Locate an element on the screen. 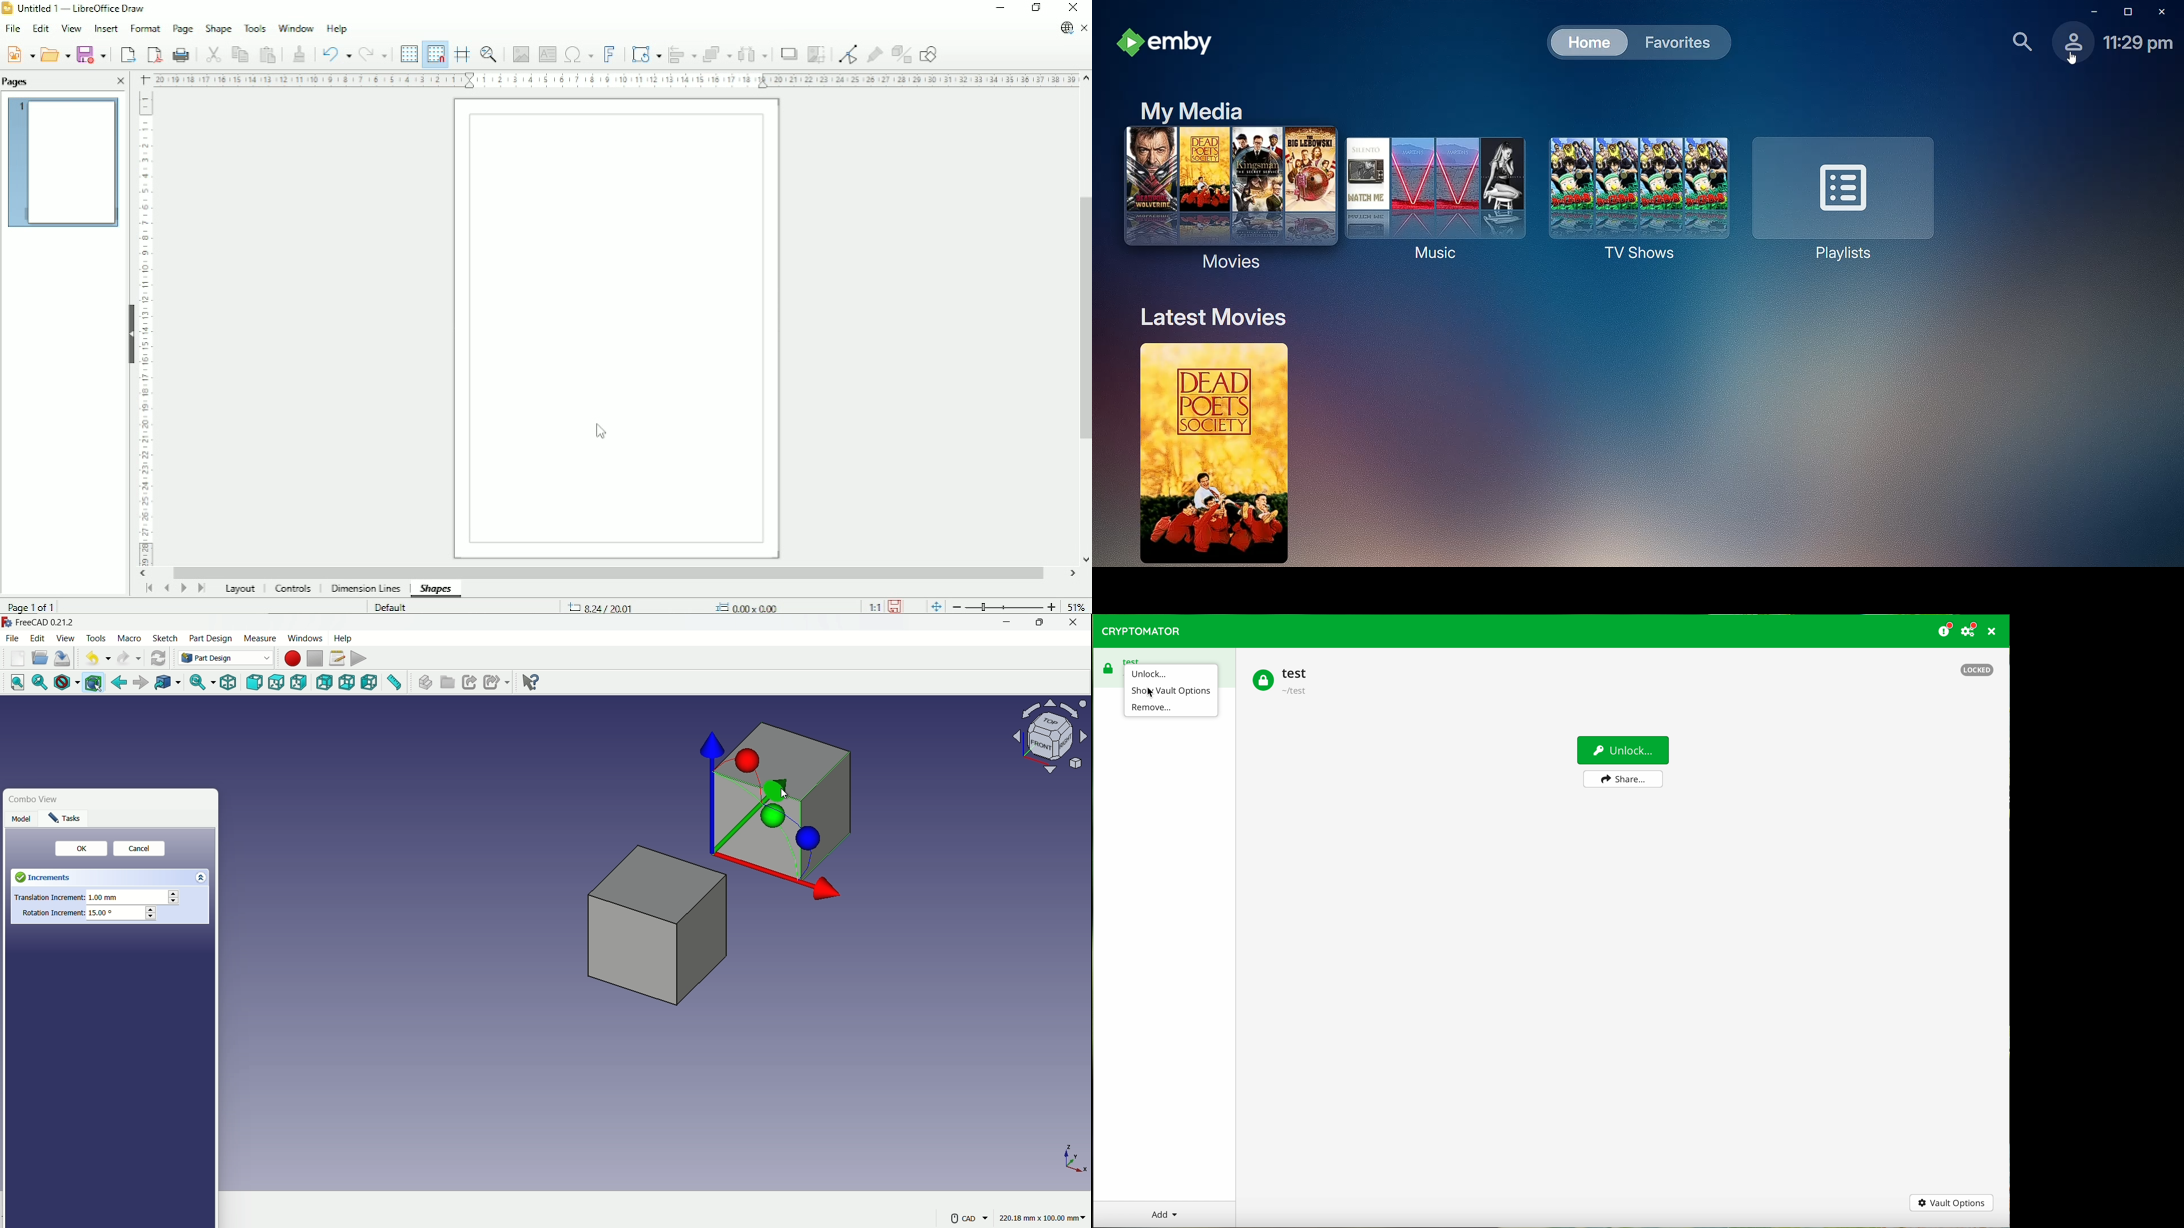 This screenshot has height=1232, width=2184. Scroll to first page is located at coordinates (148, 589).